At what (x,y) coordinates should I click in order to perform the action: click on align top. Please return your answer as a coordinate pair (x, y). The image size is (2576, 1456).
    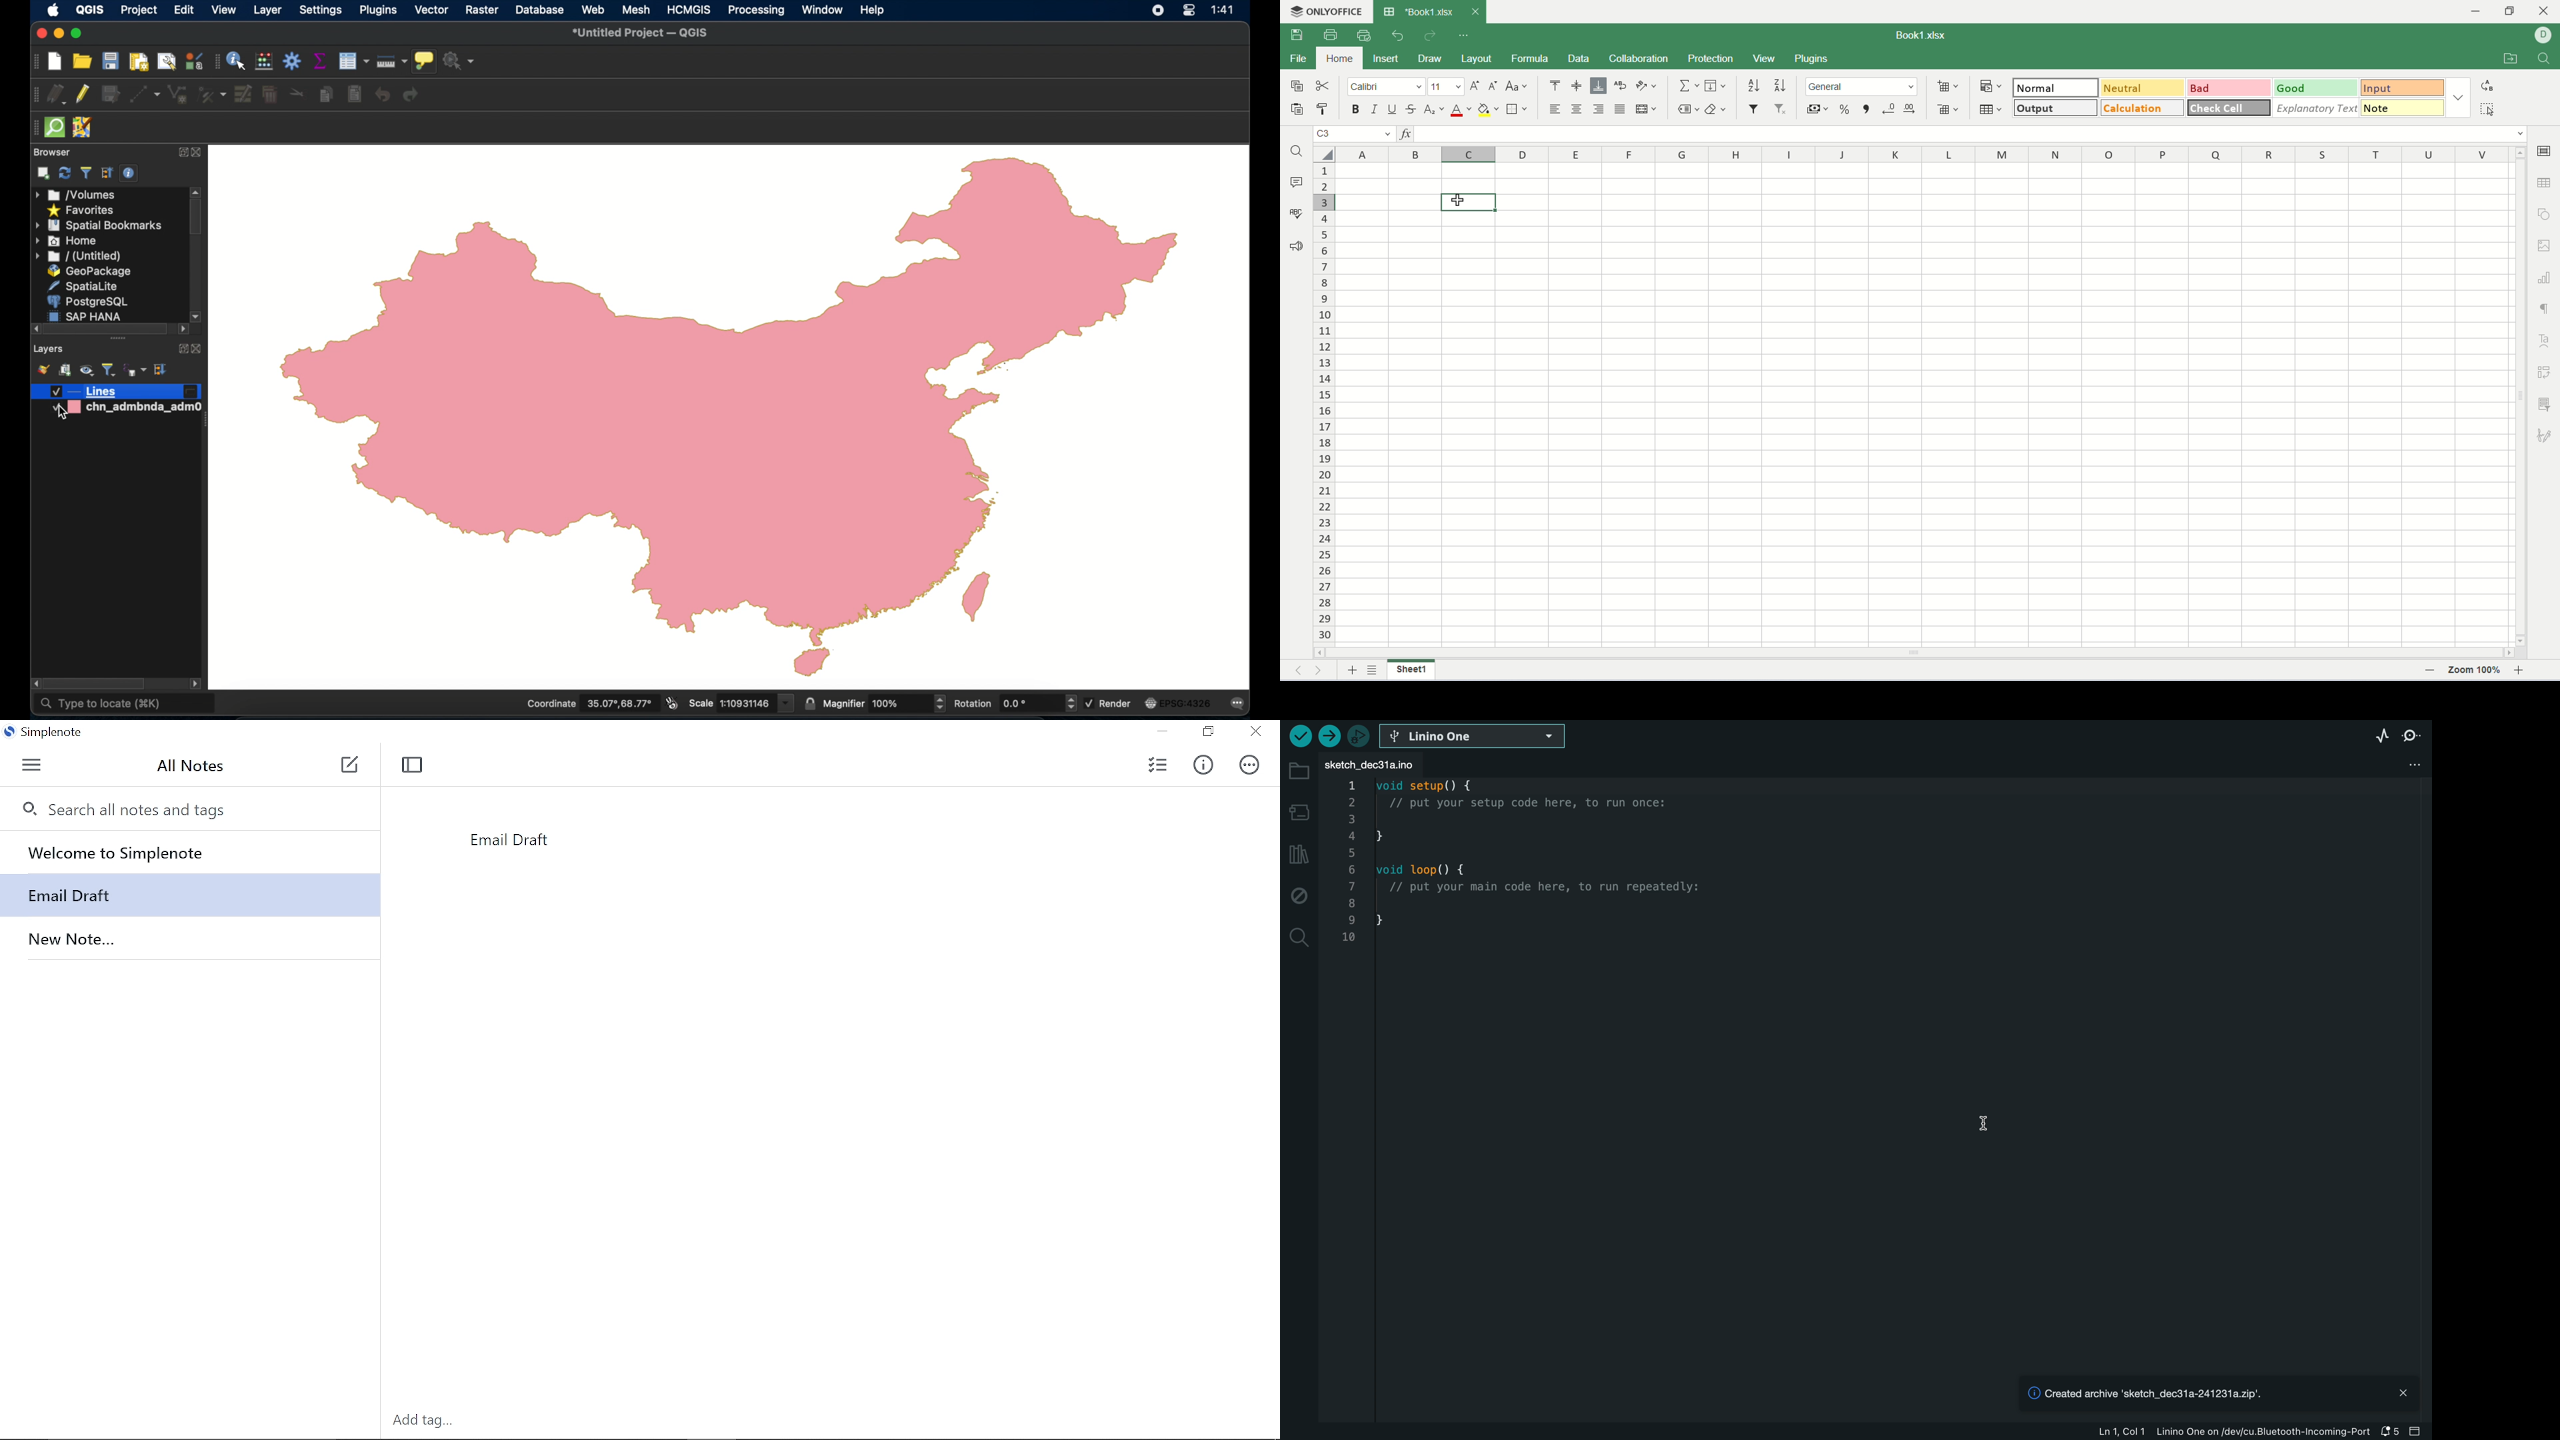
    Looking at the image, I should click on (1555, 85).